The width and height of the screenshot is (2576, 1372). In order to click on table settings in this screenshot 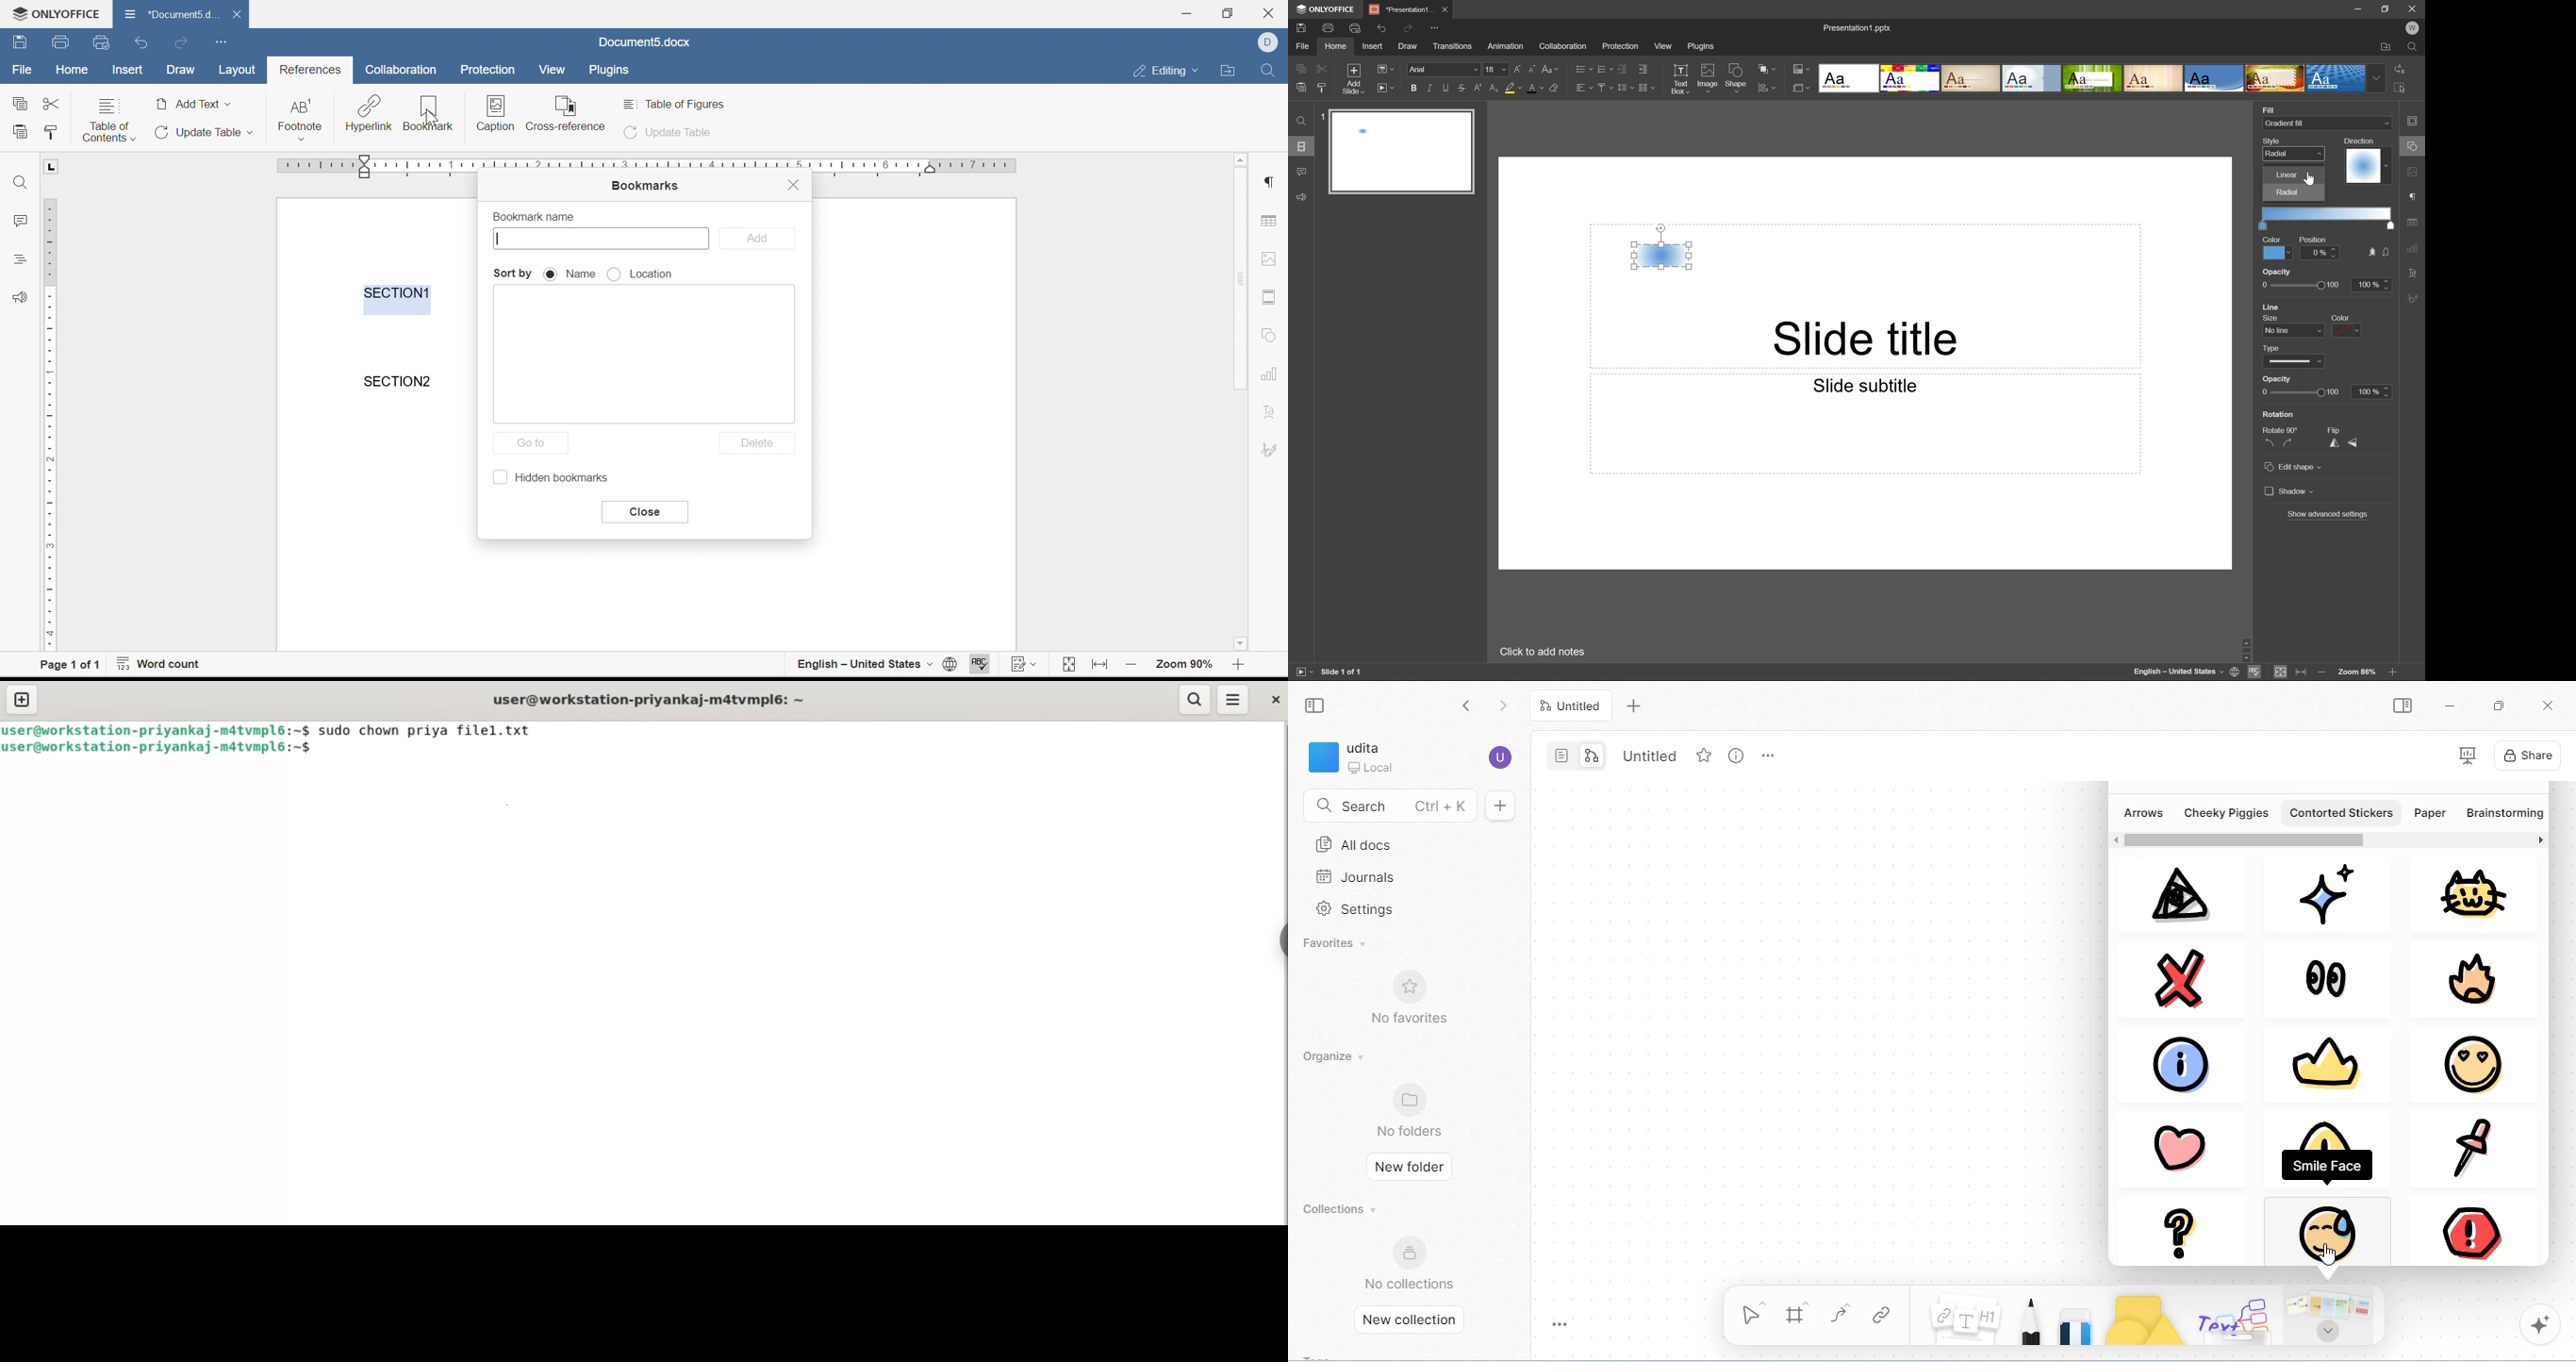, I will do `click(1271, 223)`.